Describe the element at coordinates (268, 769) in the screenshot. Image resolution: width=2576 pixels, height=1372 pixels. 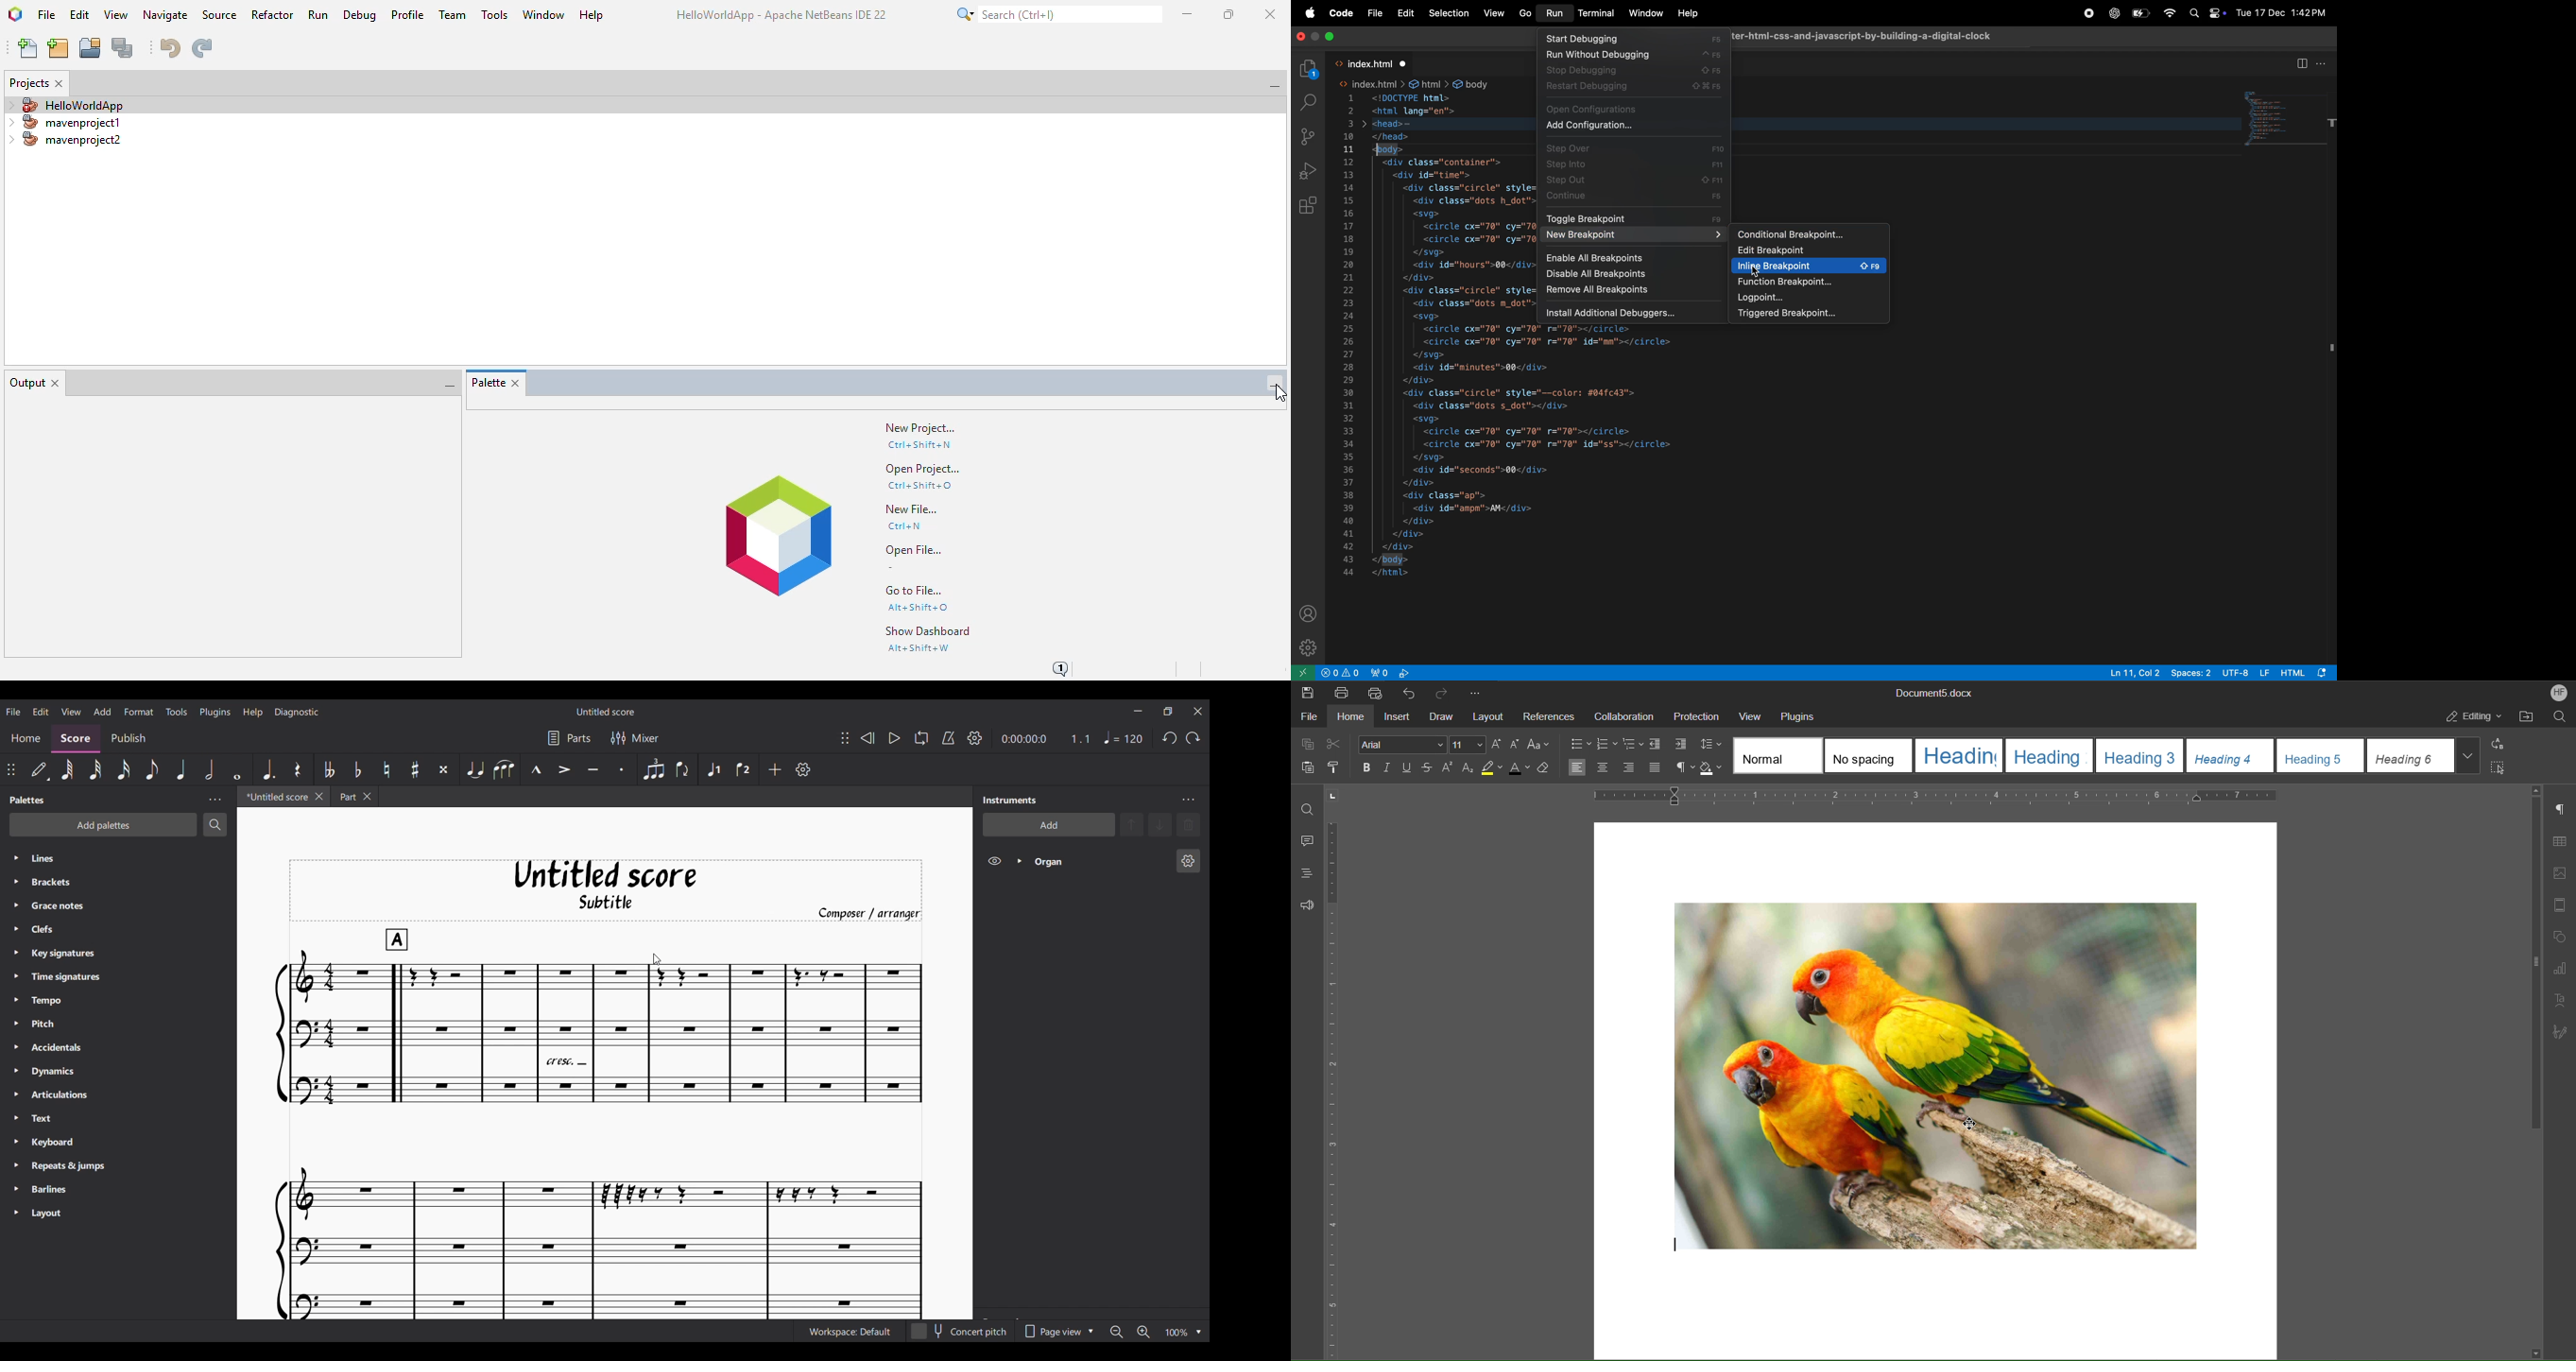
I see `Augmentation dot` at that location.